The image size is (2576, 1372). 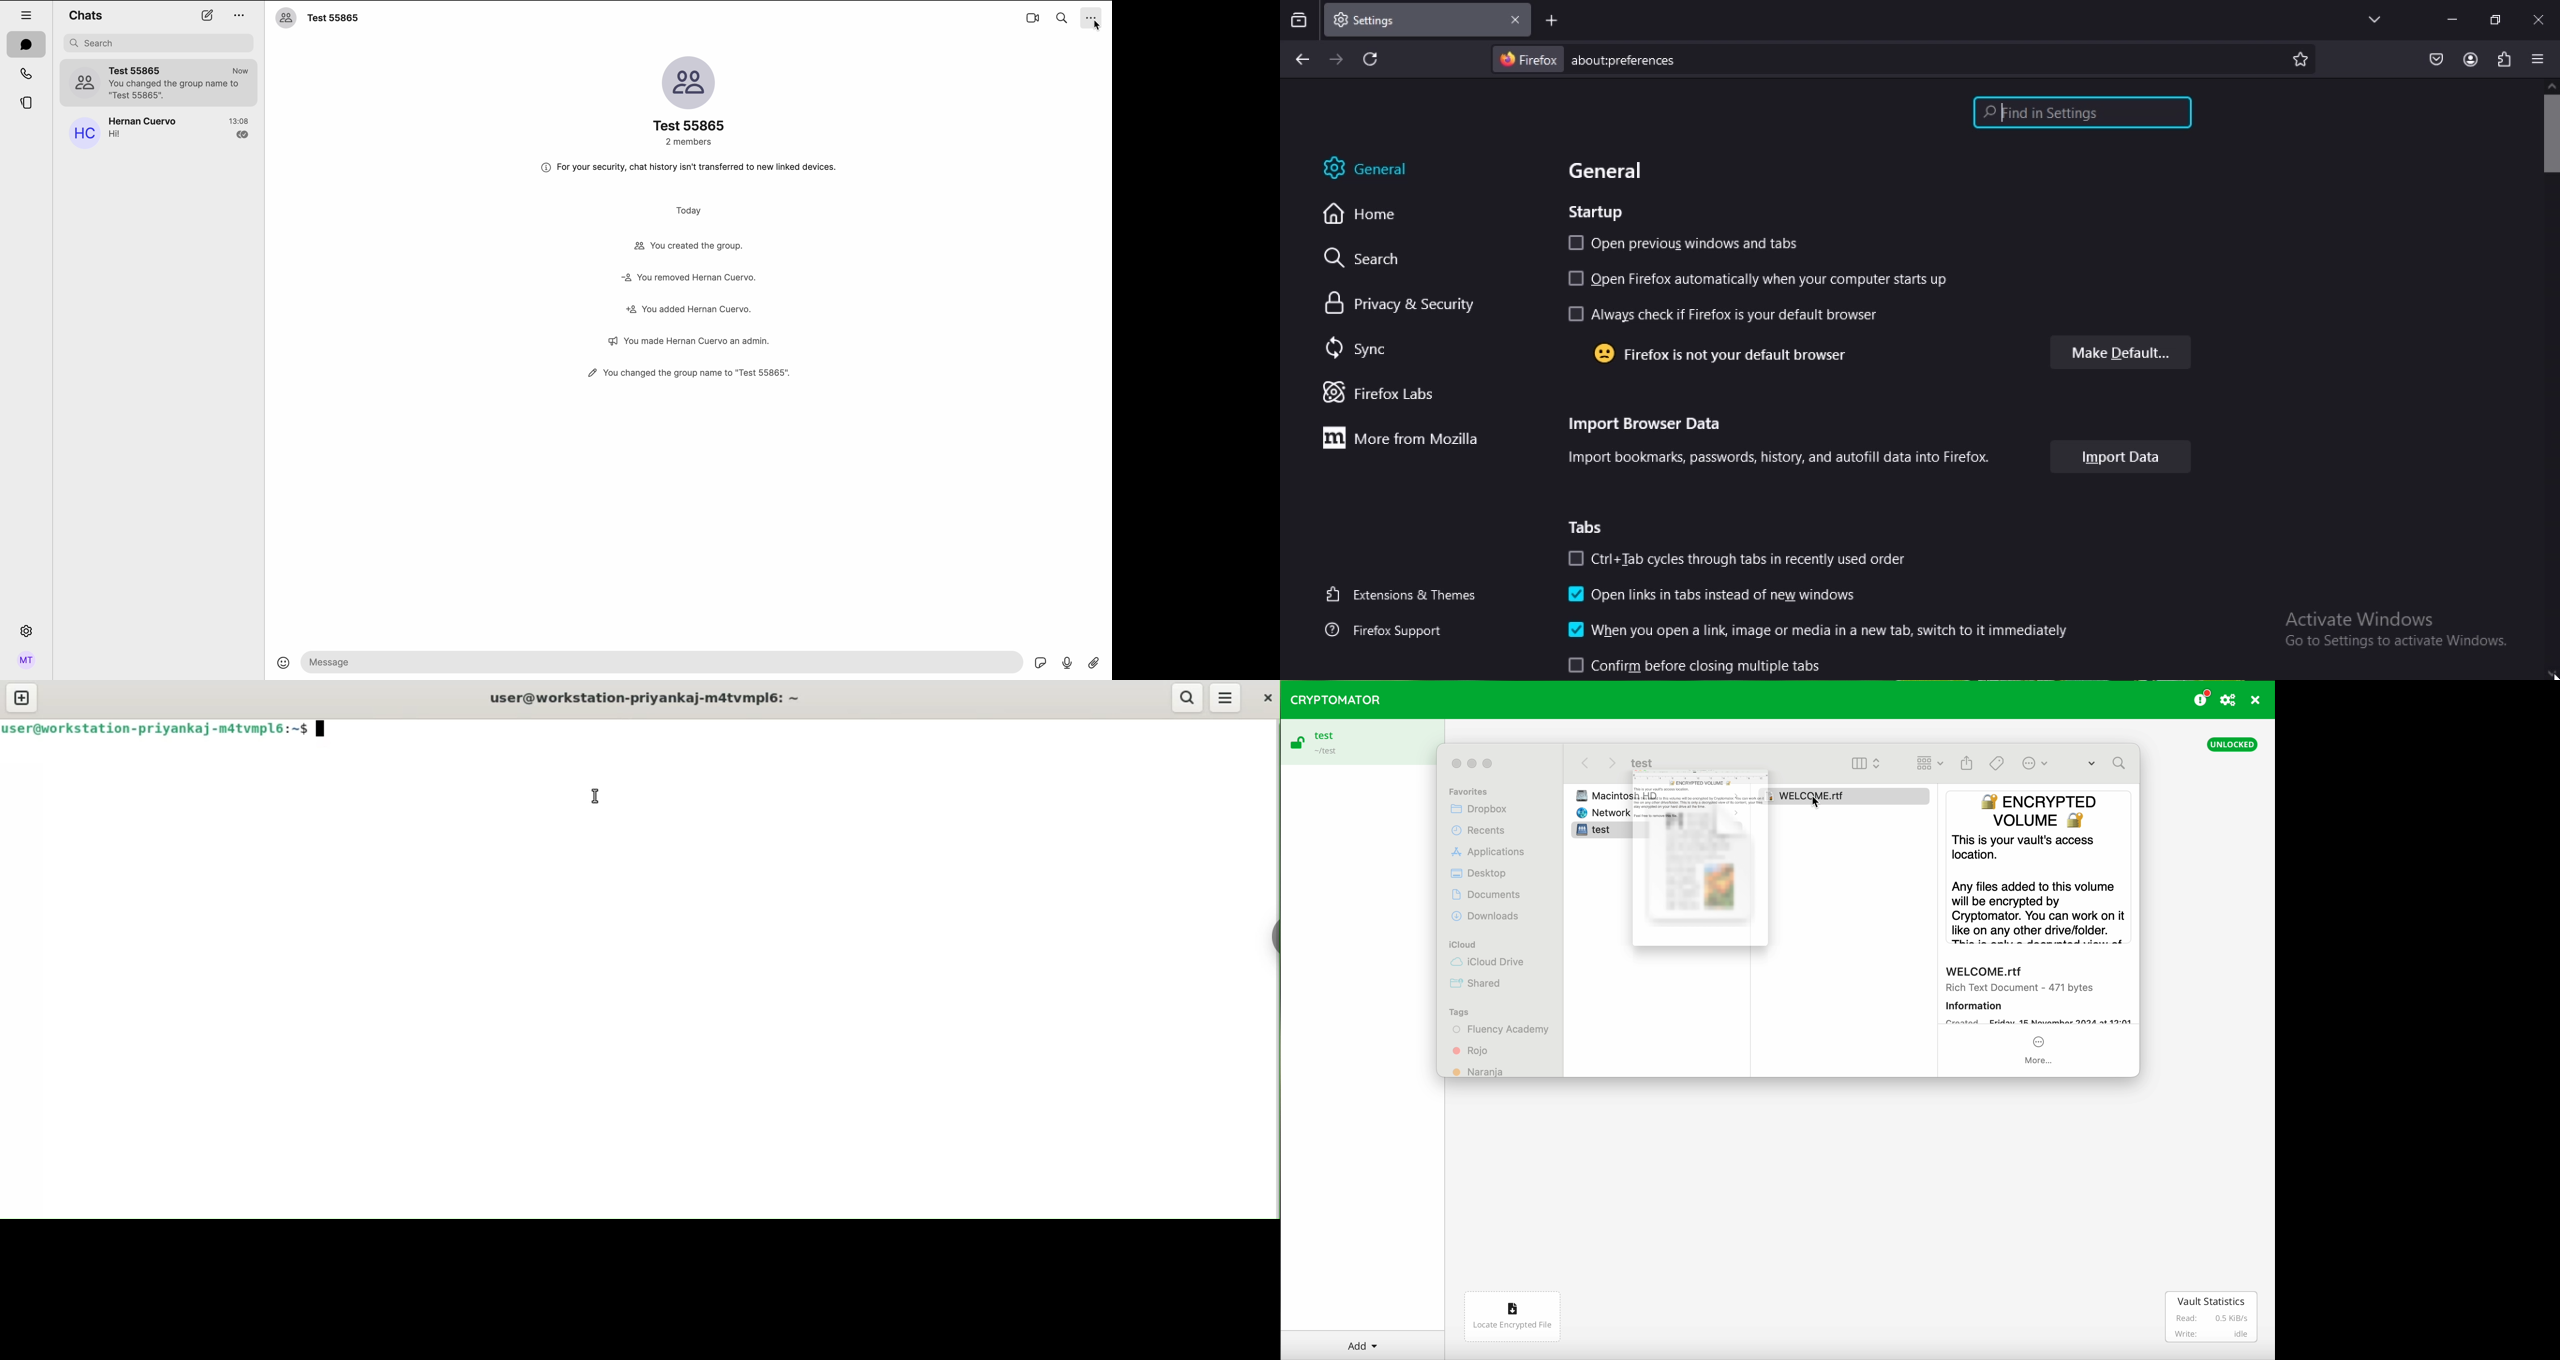 What do you see at coordinates (1929, 763) in the screenshot?
I see `List View` at bounding box center [1929, 763].